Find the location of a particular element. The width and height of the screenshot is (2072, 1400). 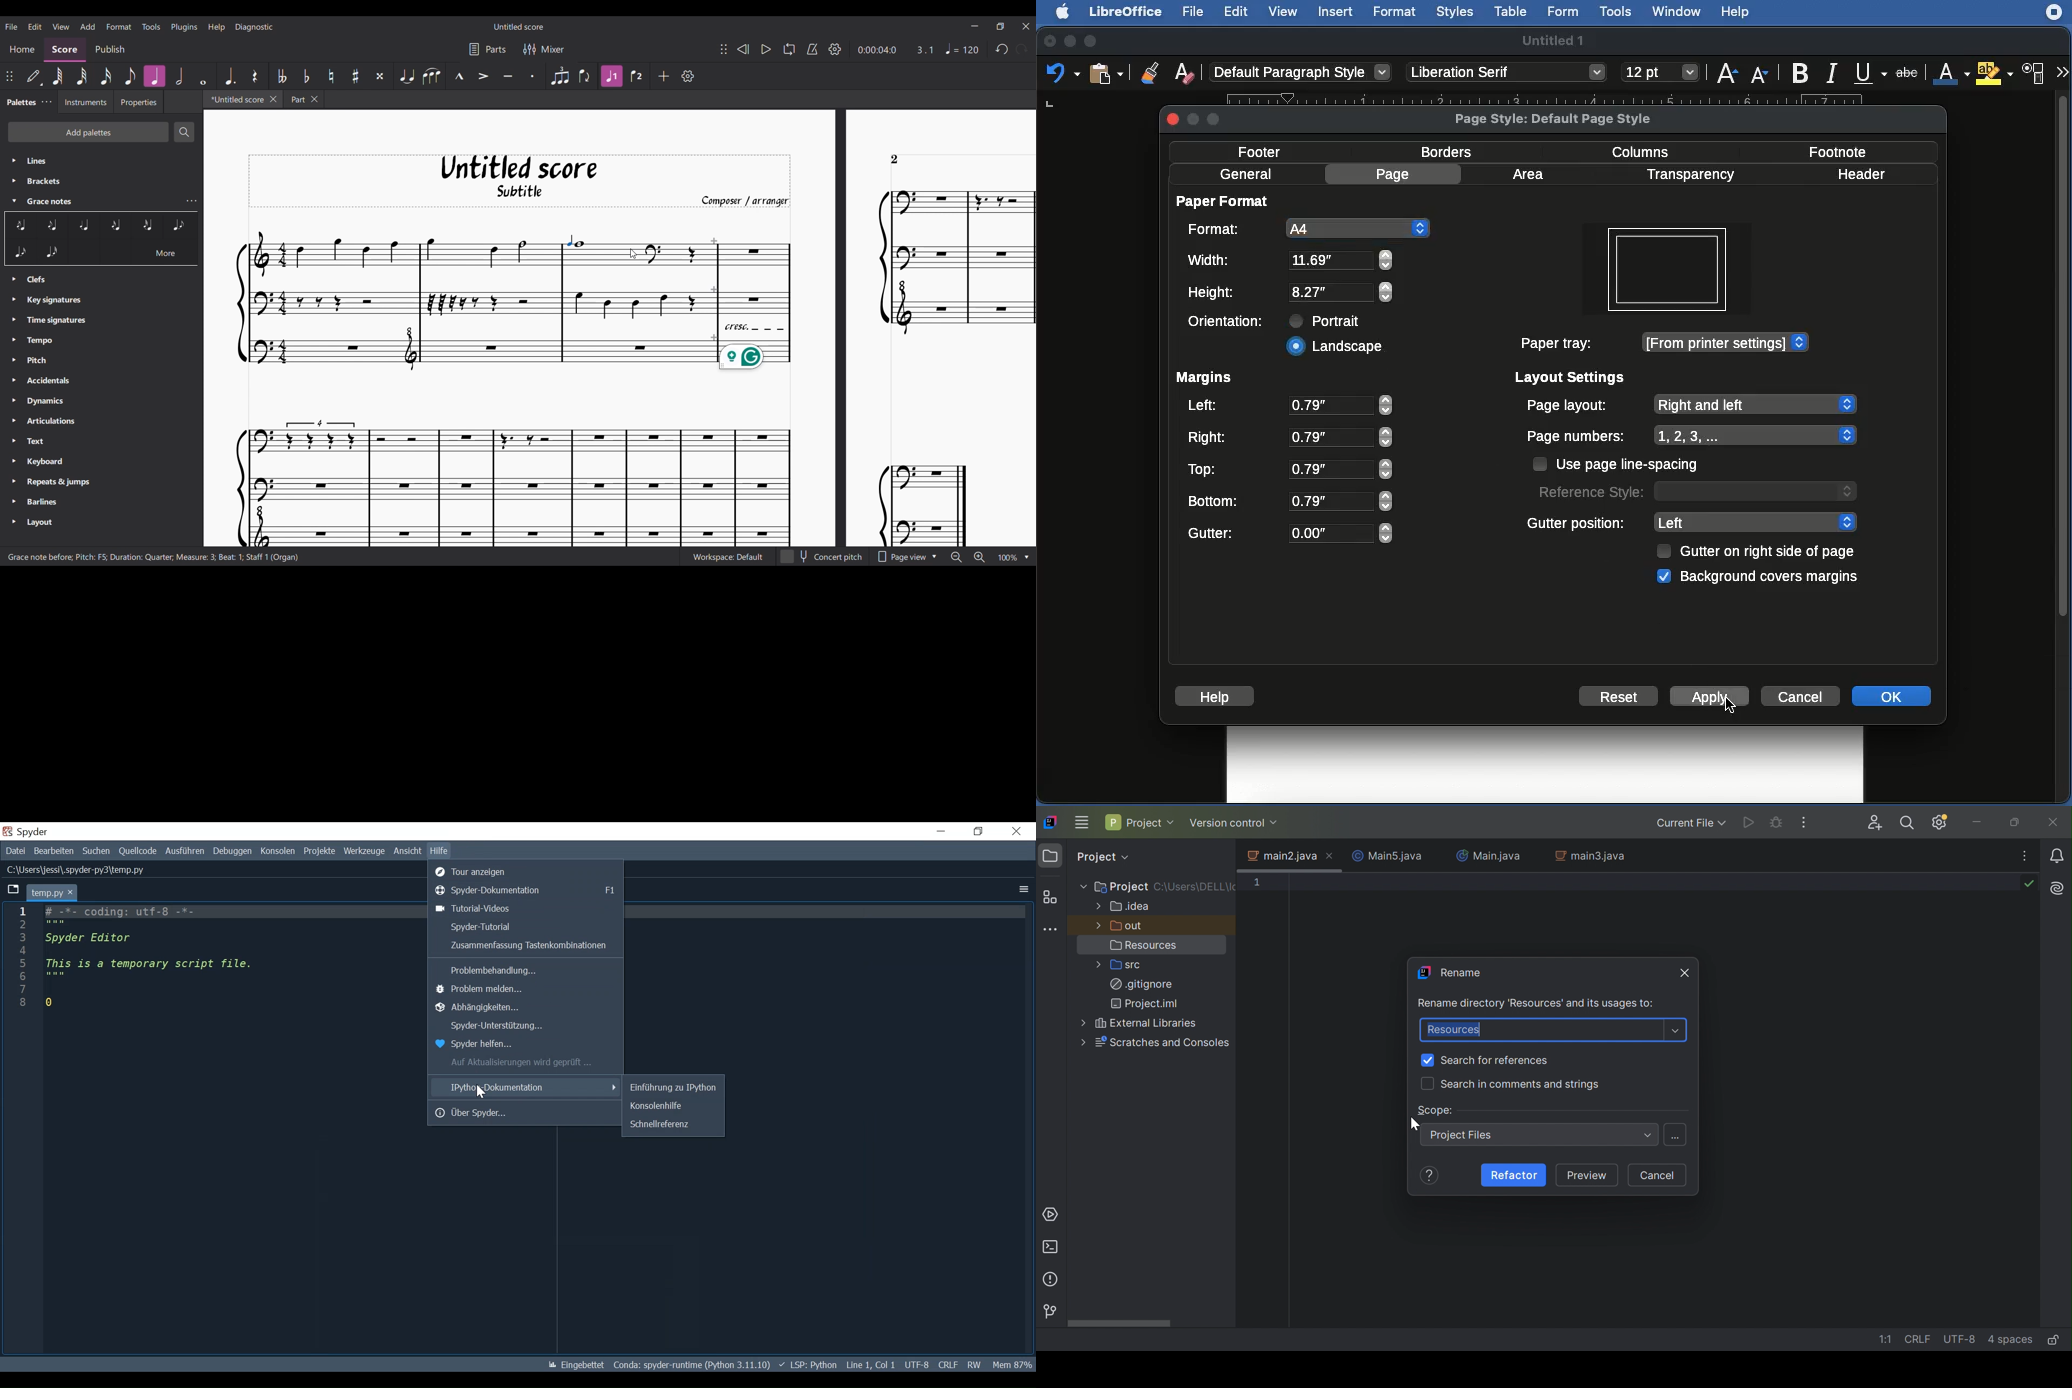

Troubleshooting is located at coordinates (526, 969).